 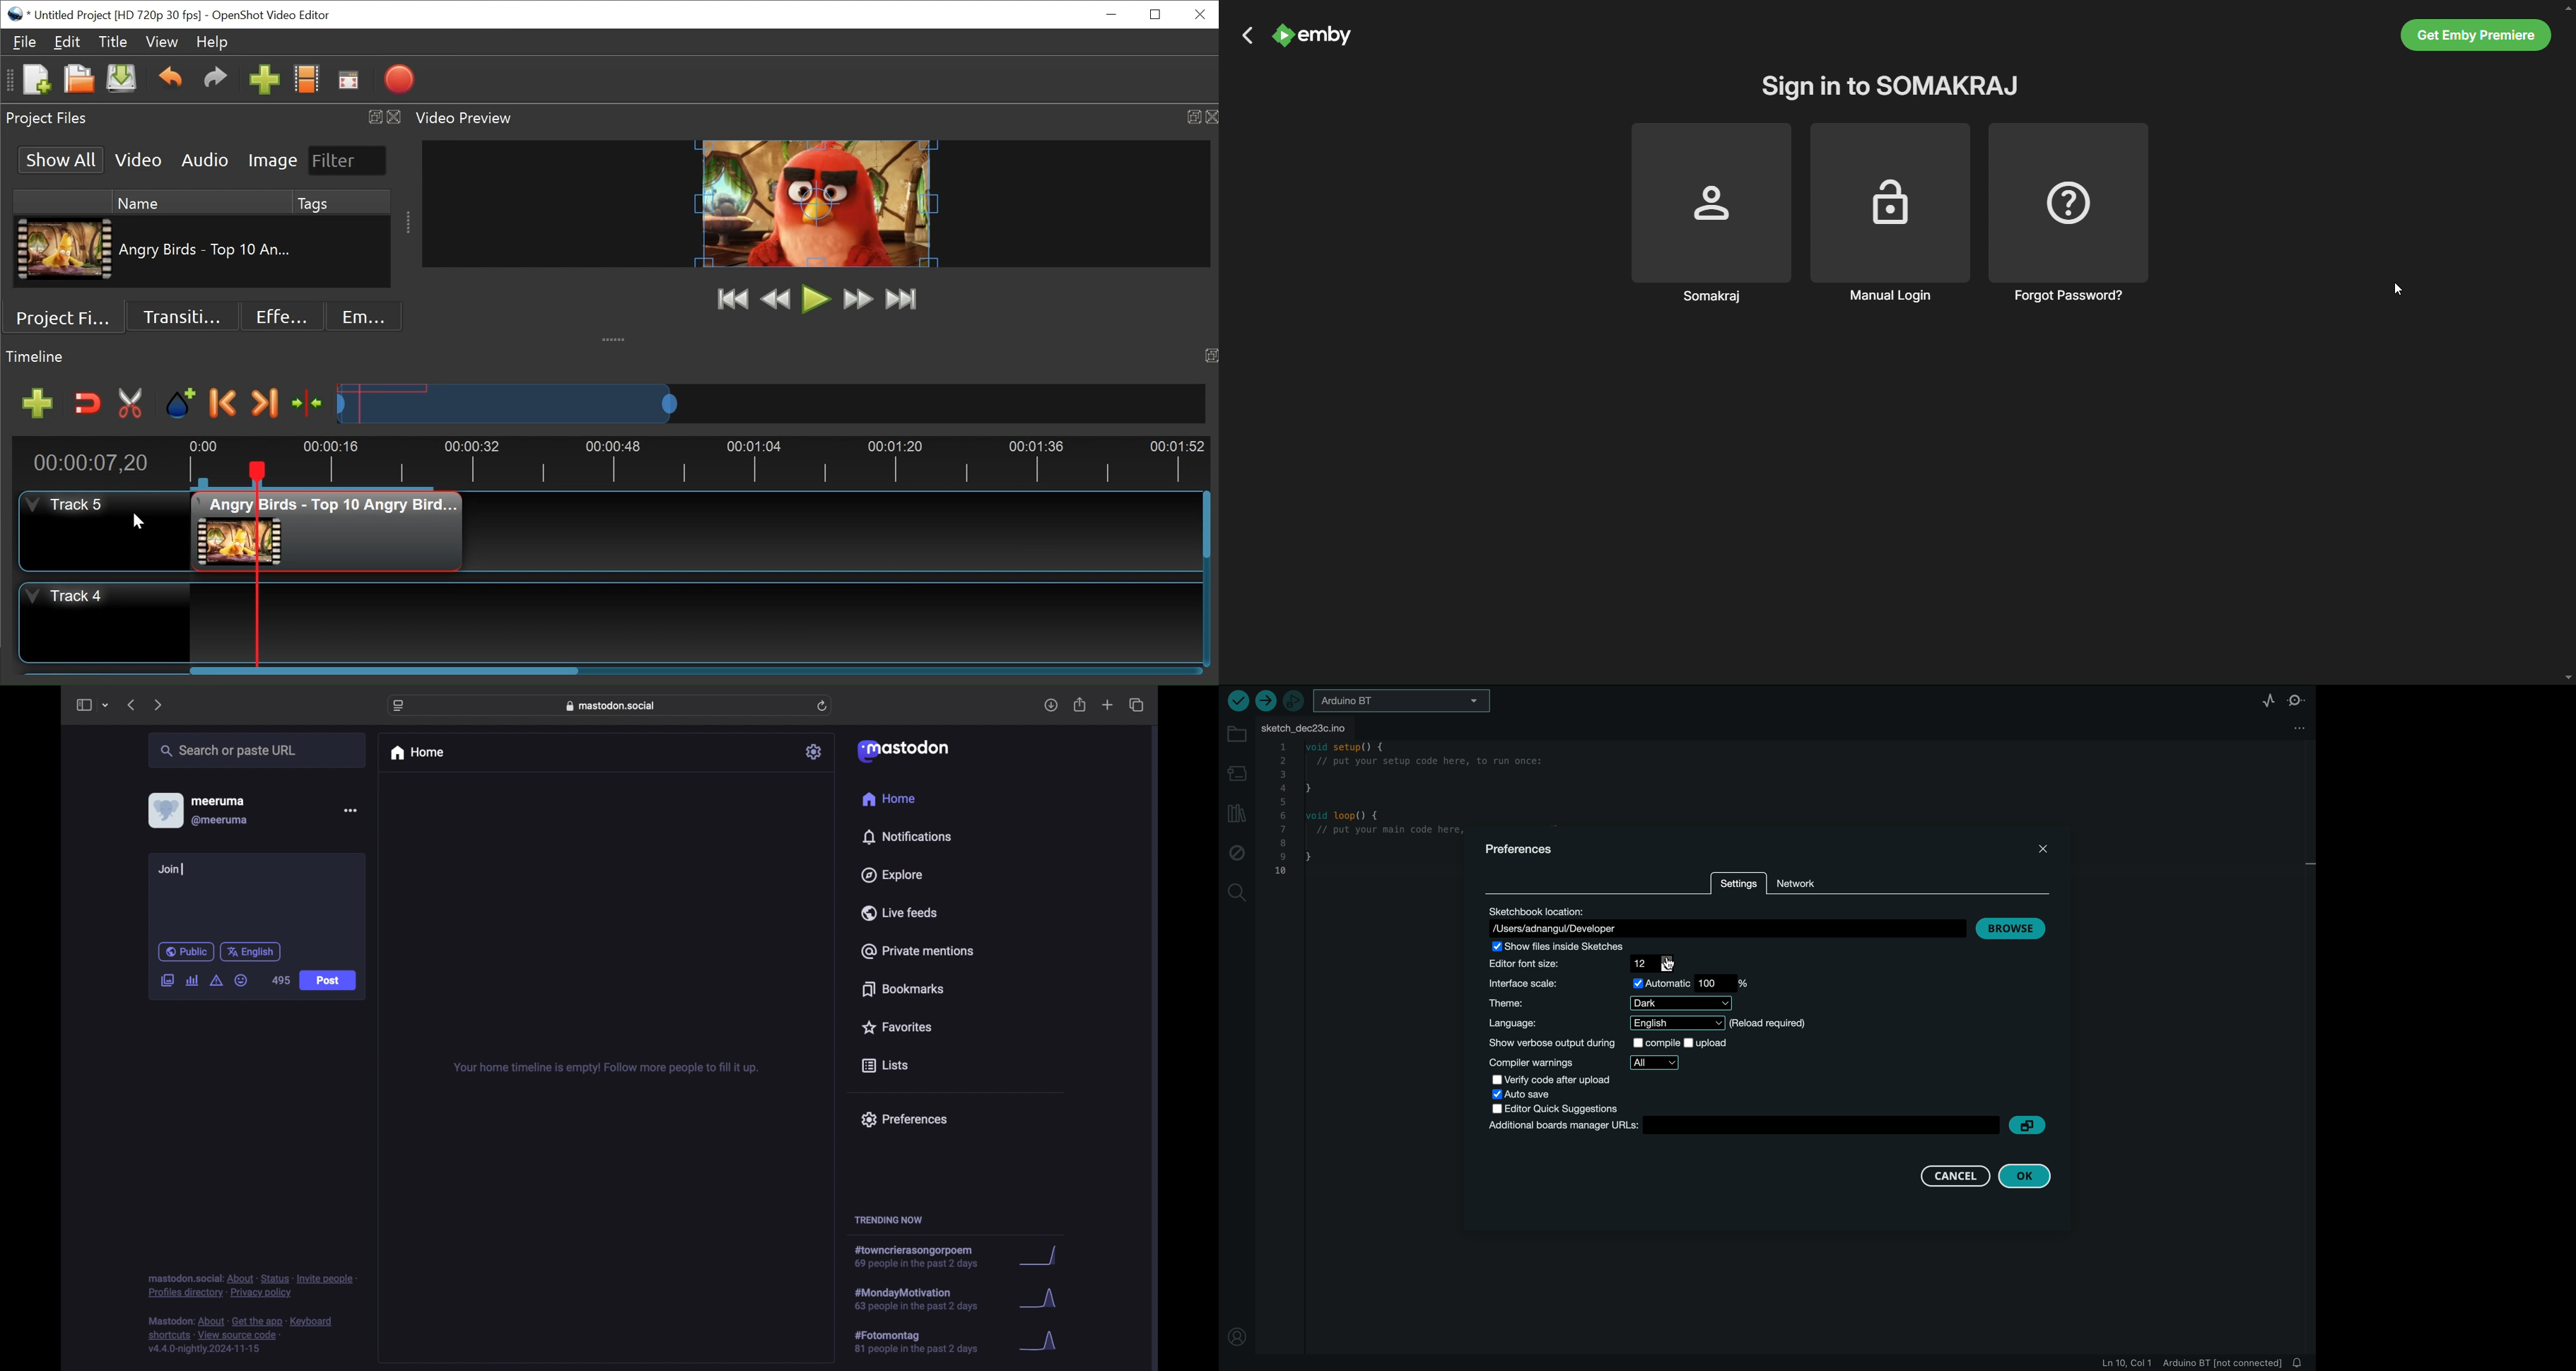 I want to click on close, so click(x=2040, y=848).